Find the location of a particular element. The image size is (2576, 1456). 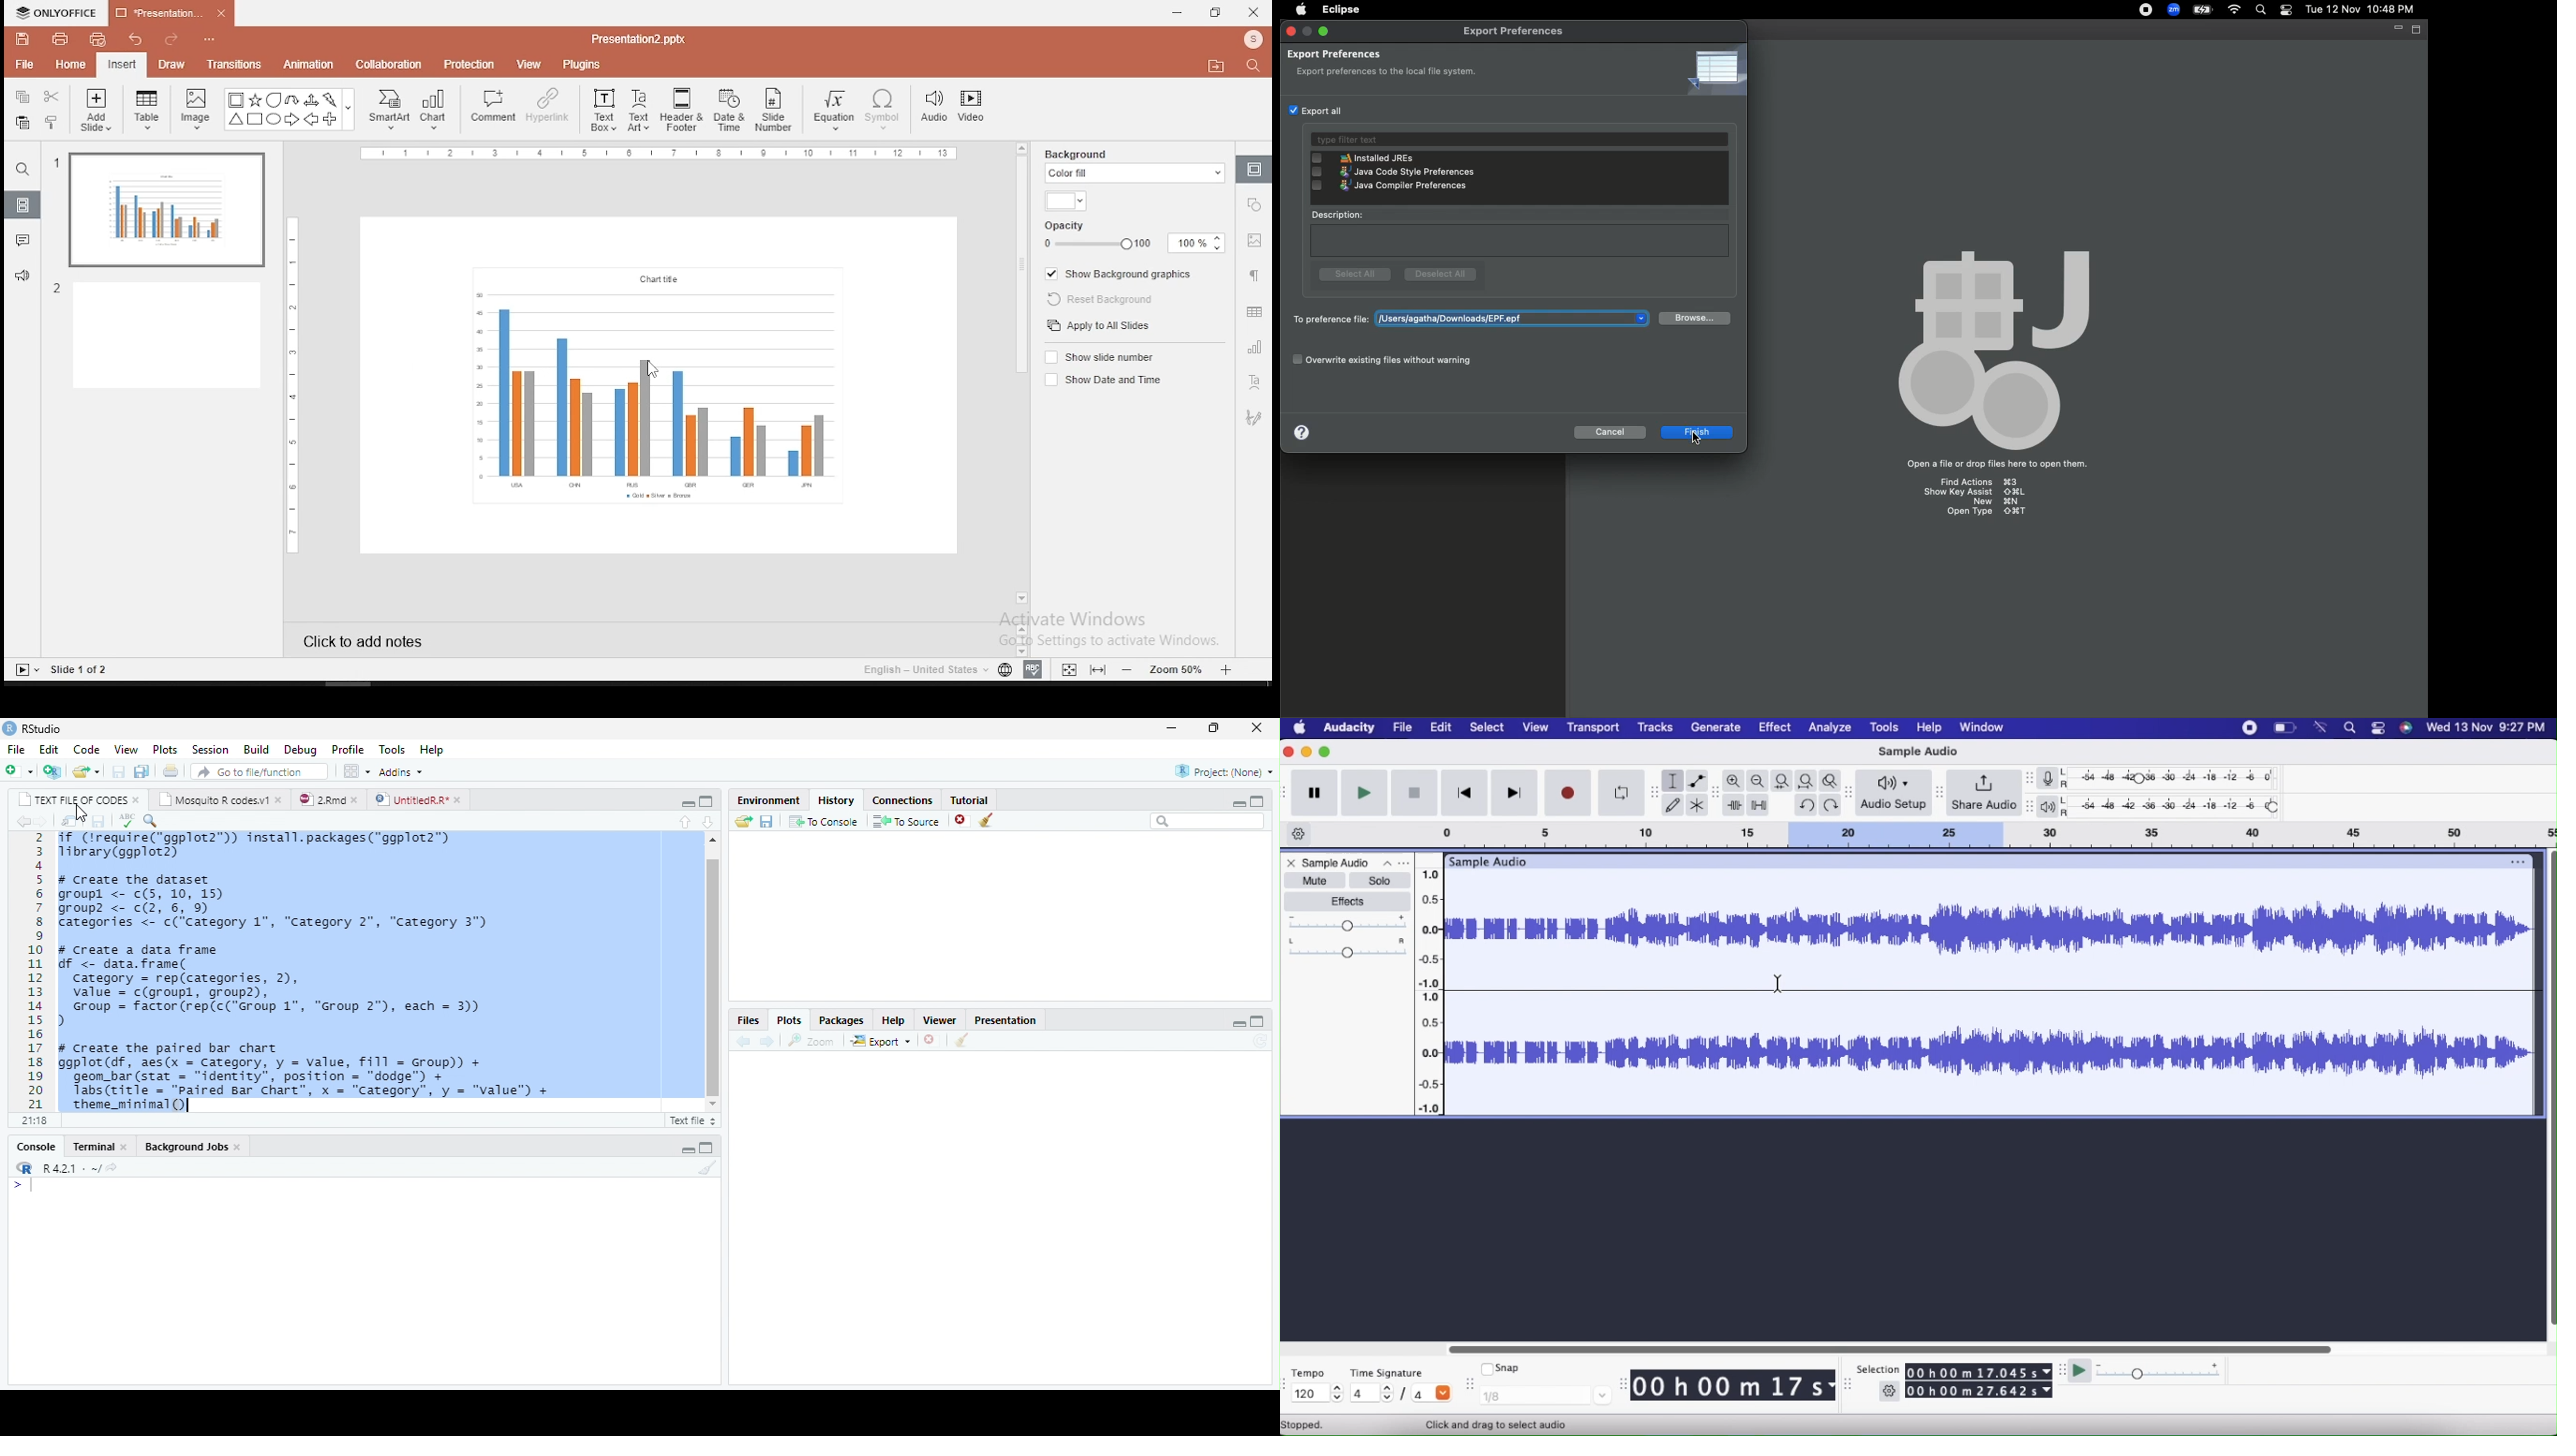

21:18 is located at coordinates (37, 1121).